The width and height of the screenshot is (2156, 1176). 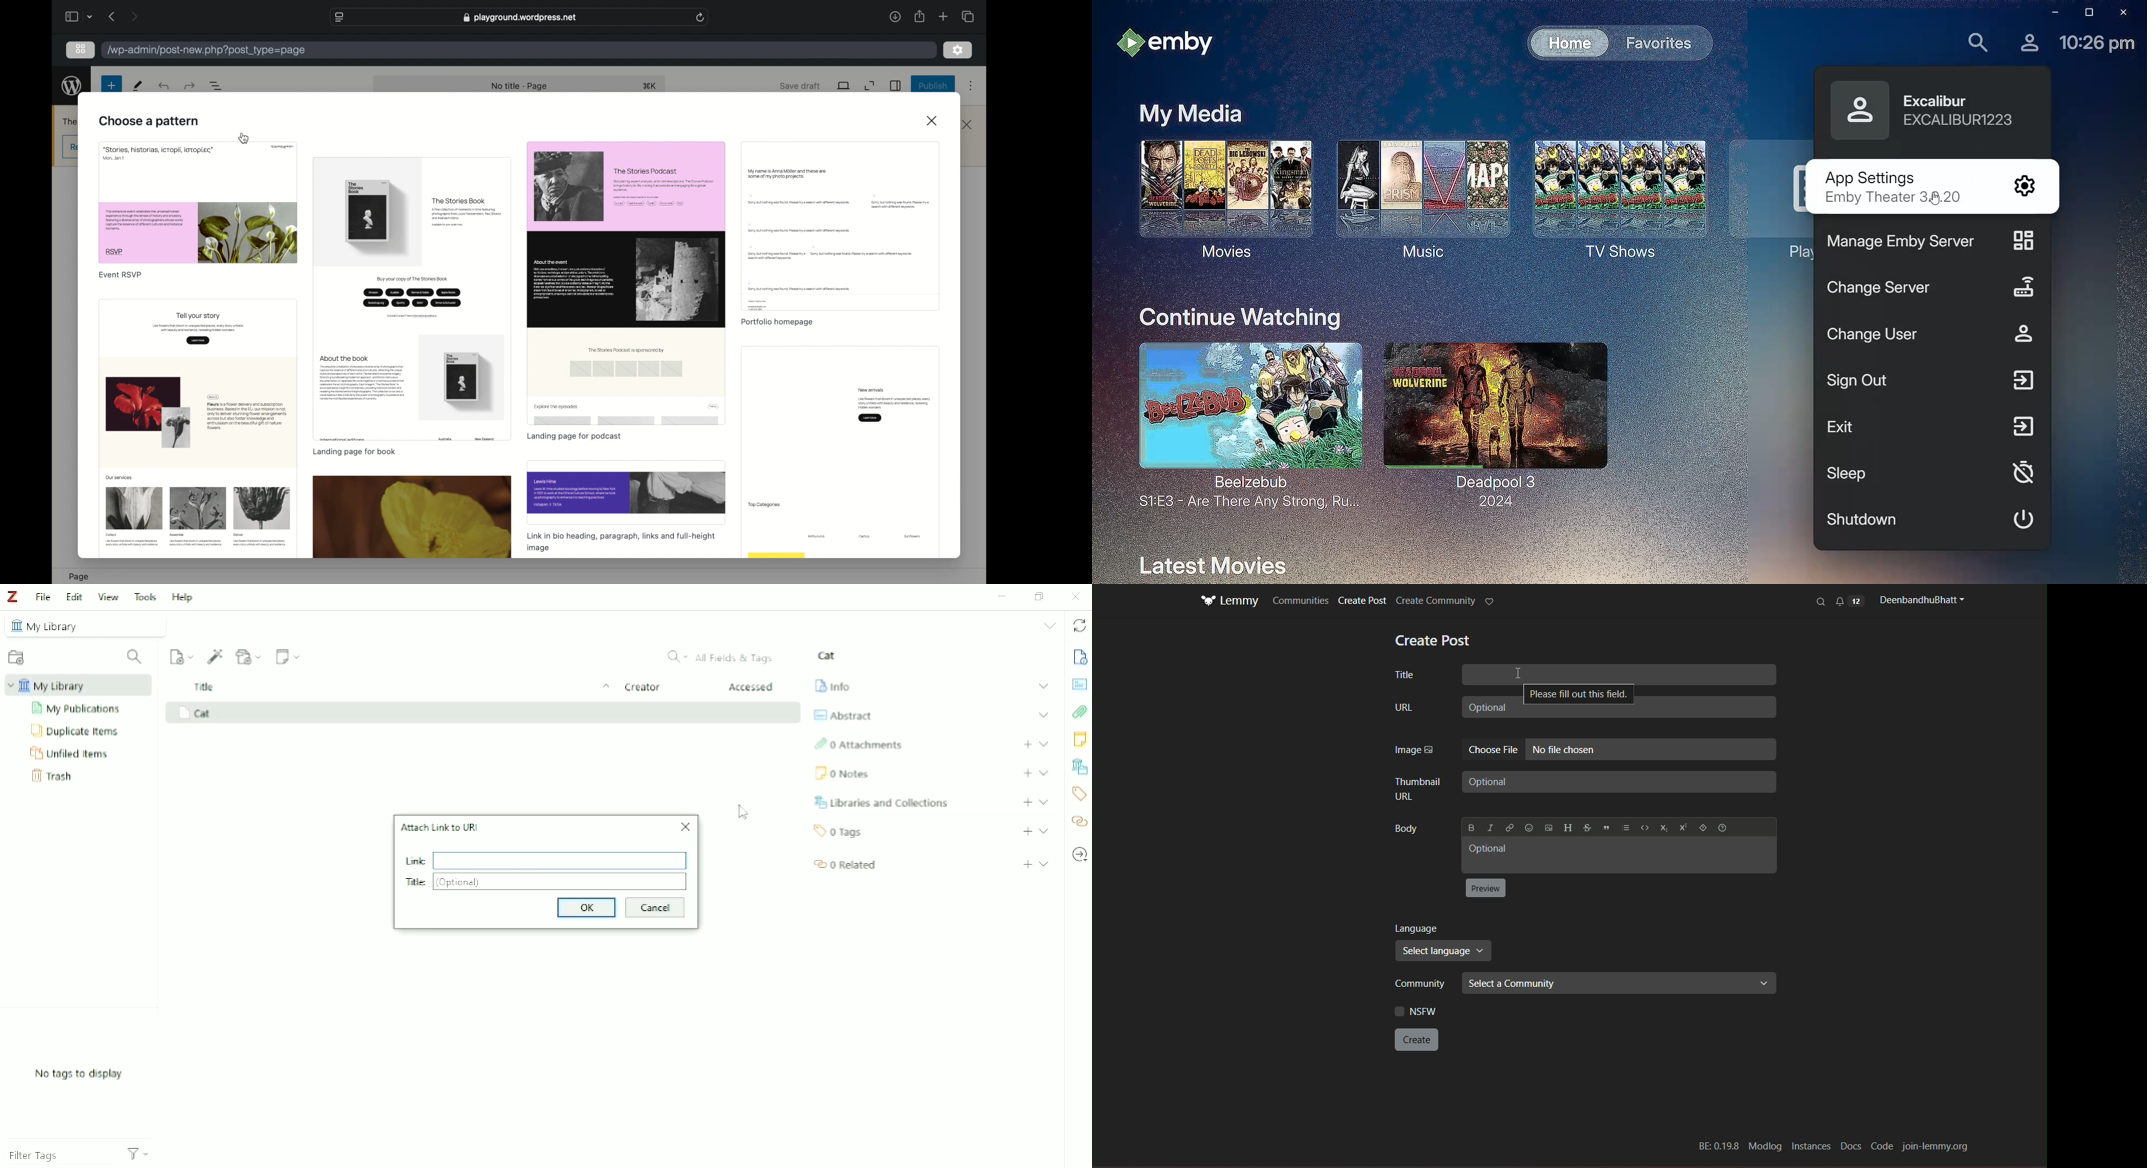 What do you see at coordinates (744, 811) in the screenshot?
I see `Cursor` at bounding box center [744, 811].